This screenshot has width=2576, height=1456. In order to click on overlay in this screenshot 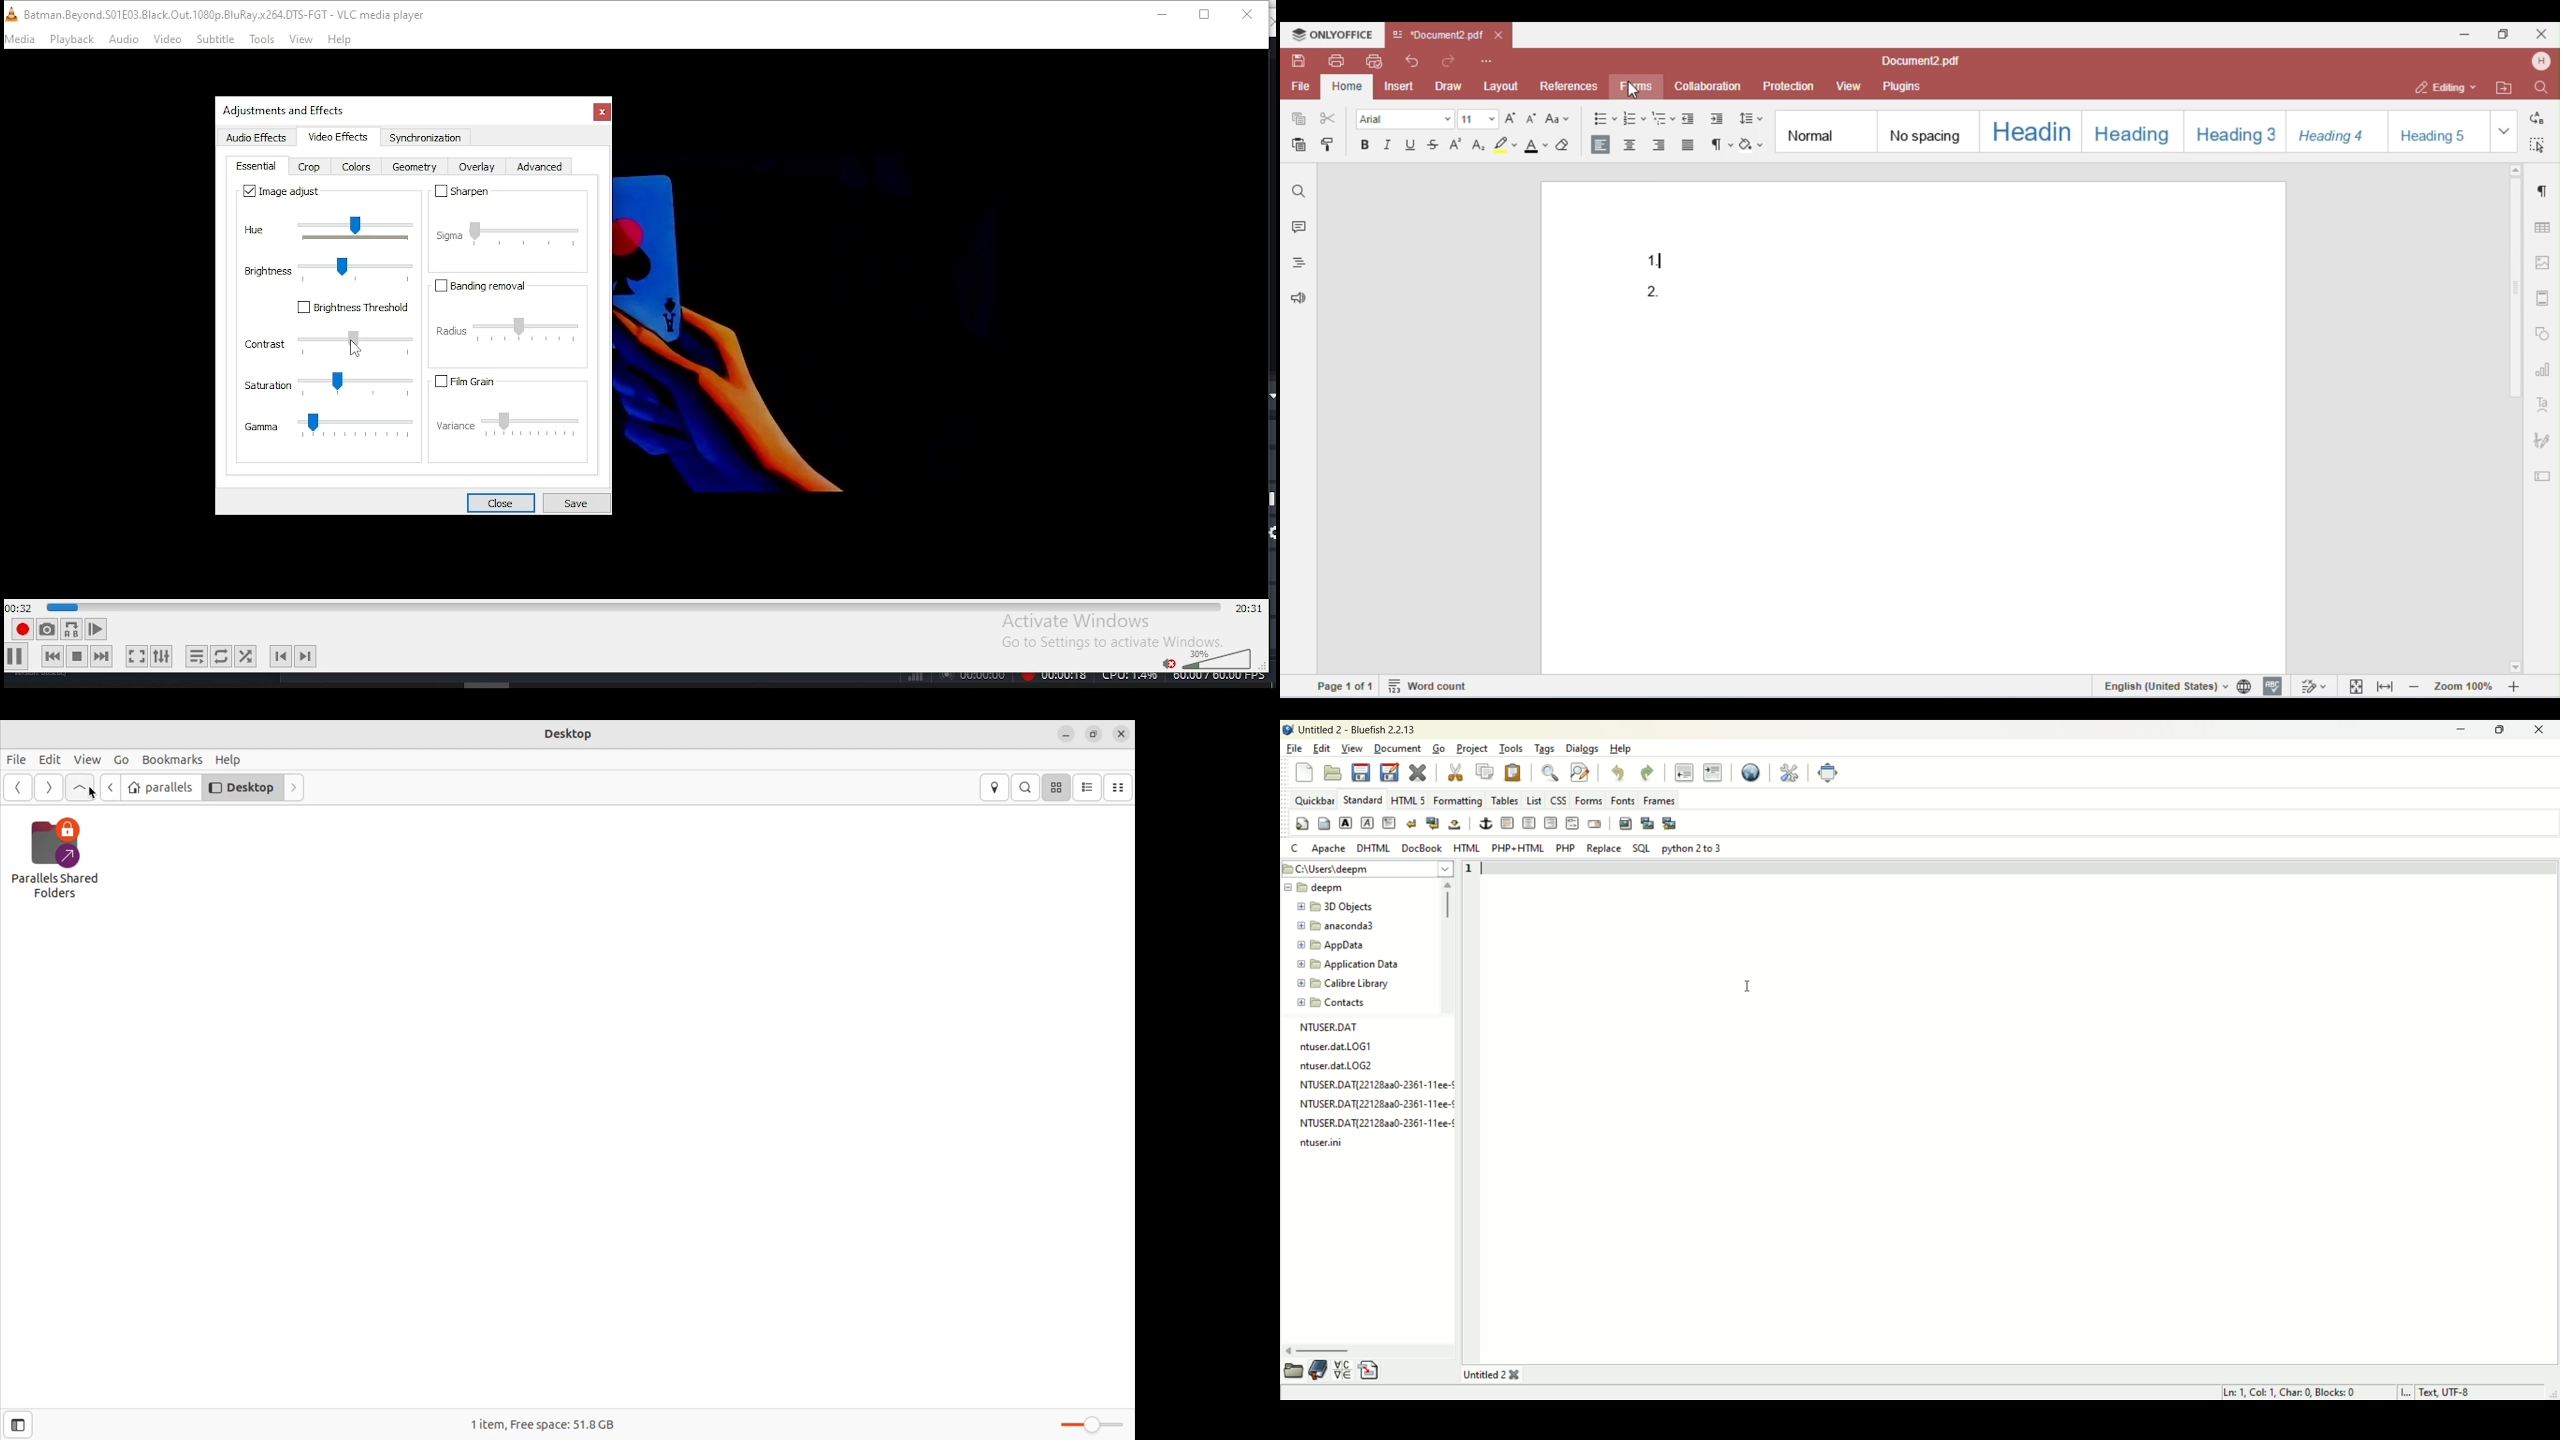, I will do `click(476, 169)`.